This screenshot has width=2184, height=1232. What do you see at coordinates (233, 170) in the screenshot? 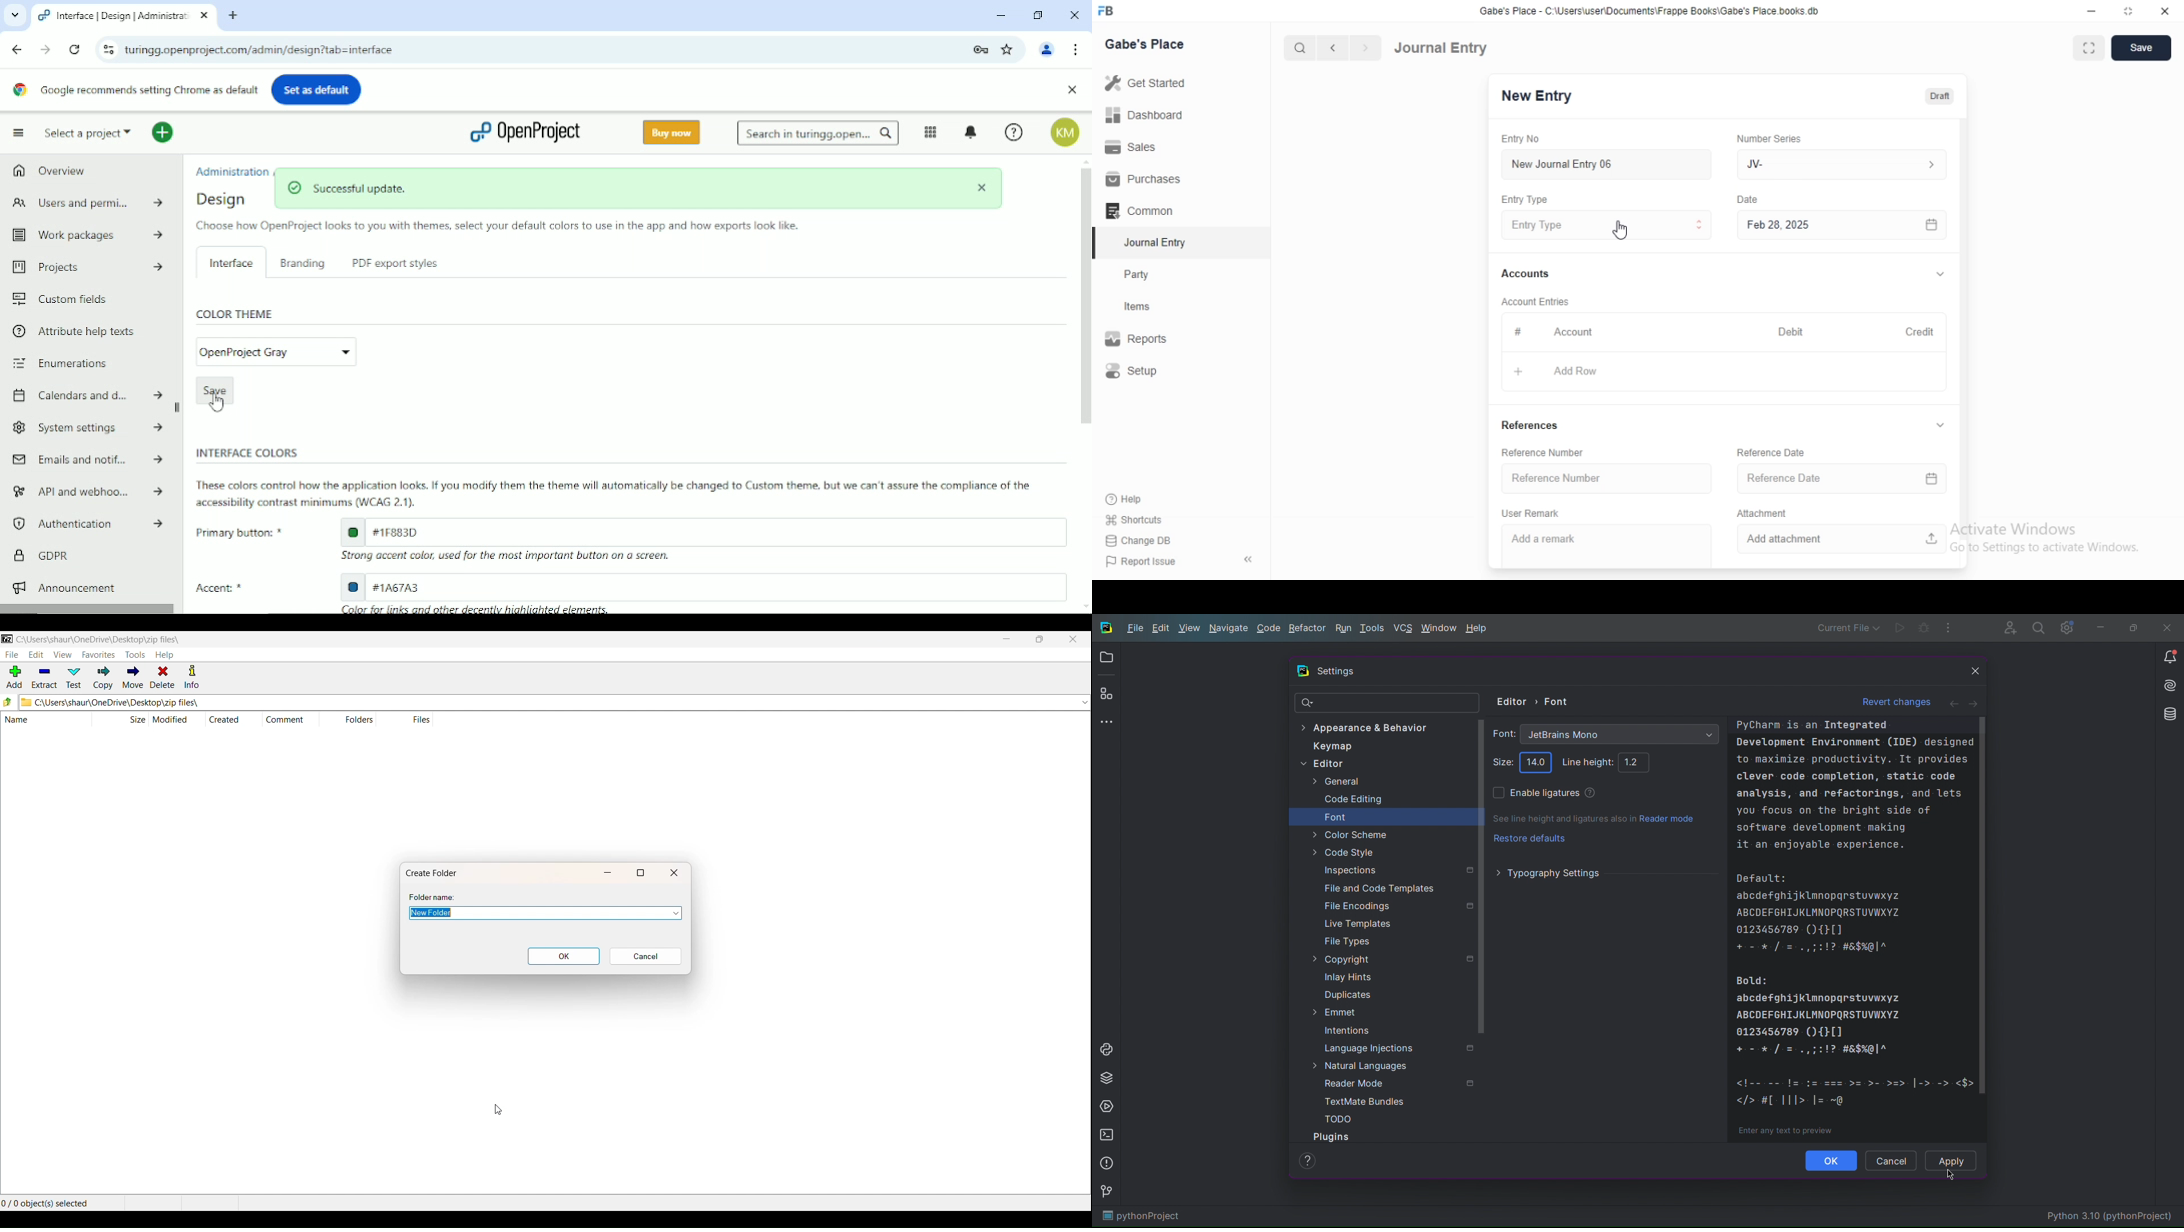
I see `Administration` at bounding box center [233, 170].